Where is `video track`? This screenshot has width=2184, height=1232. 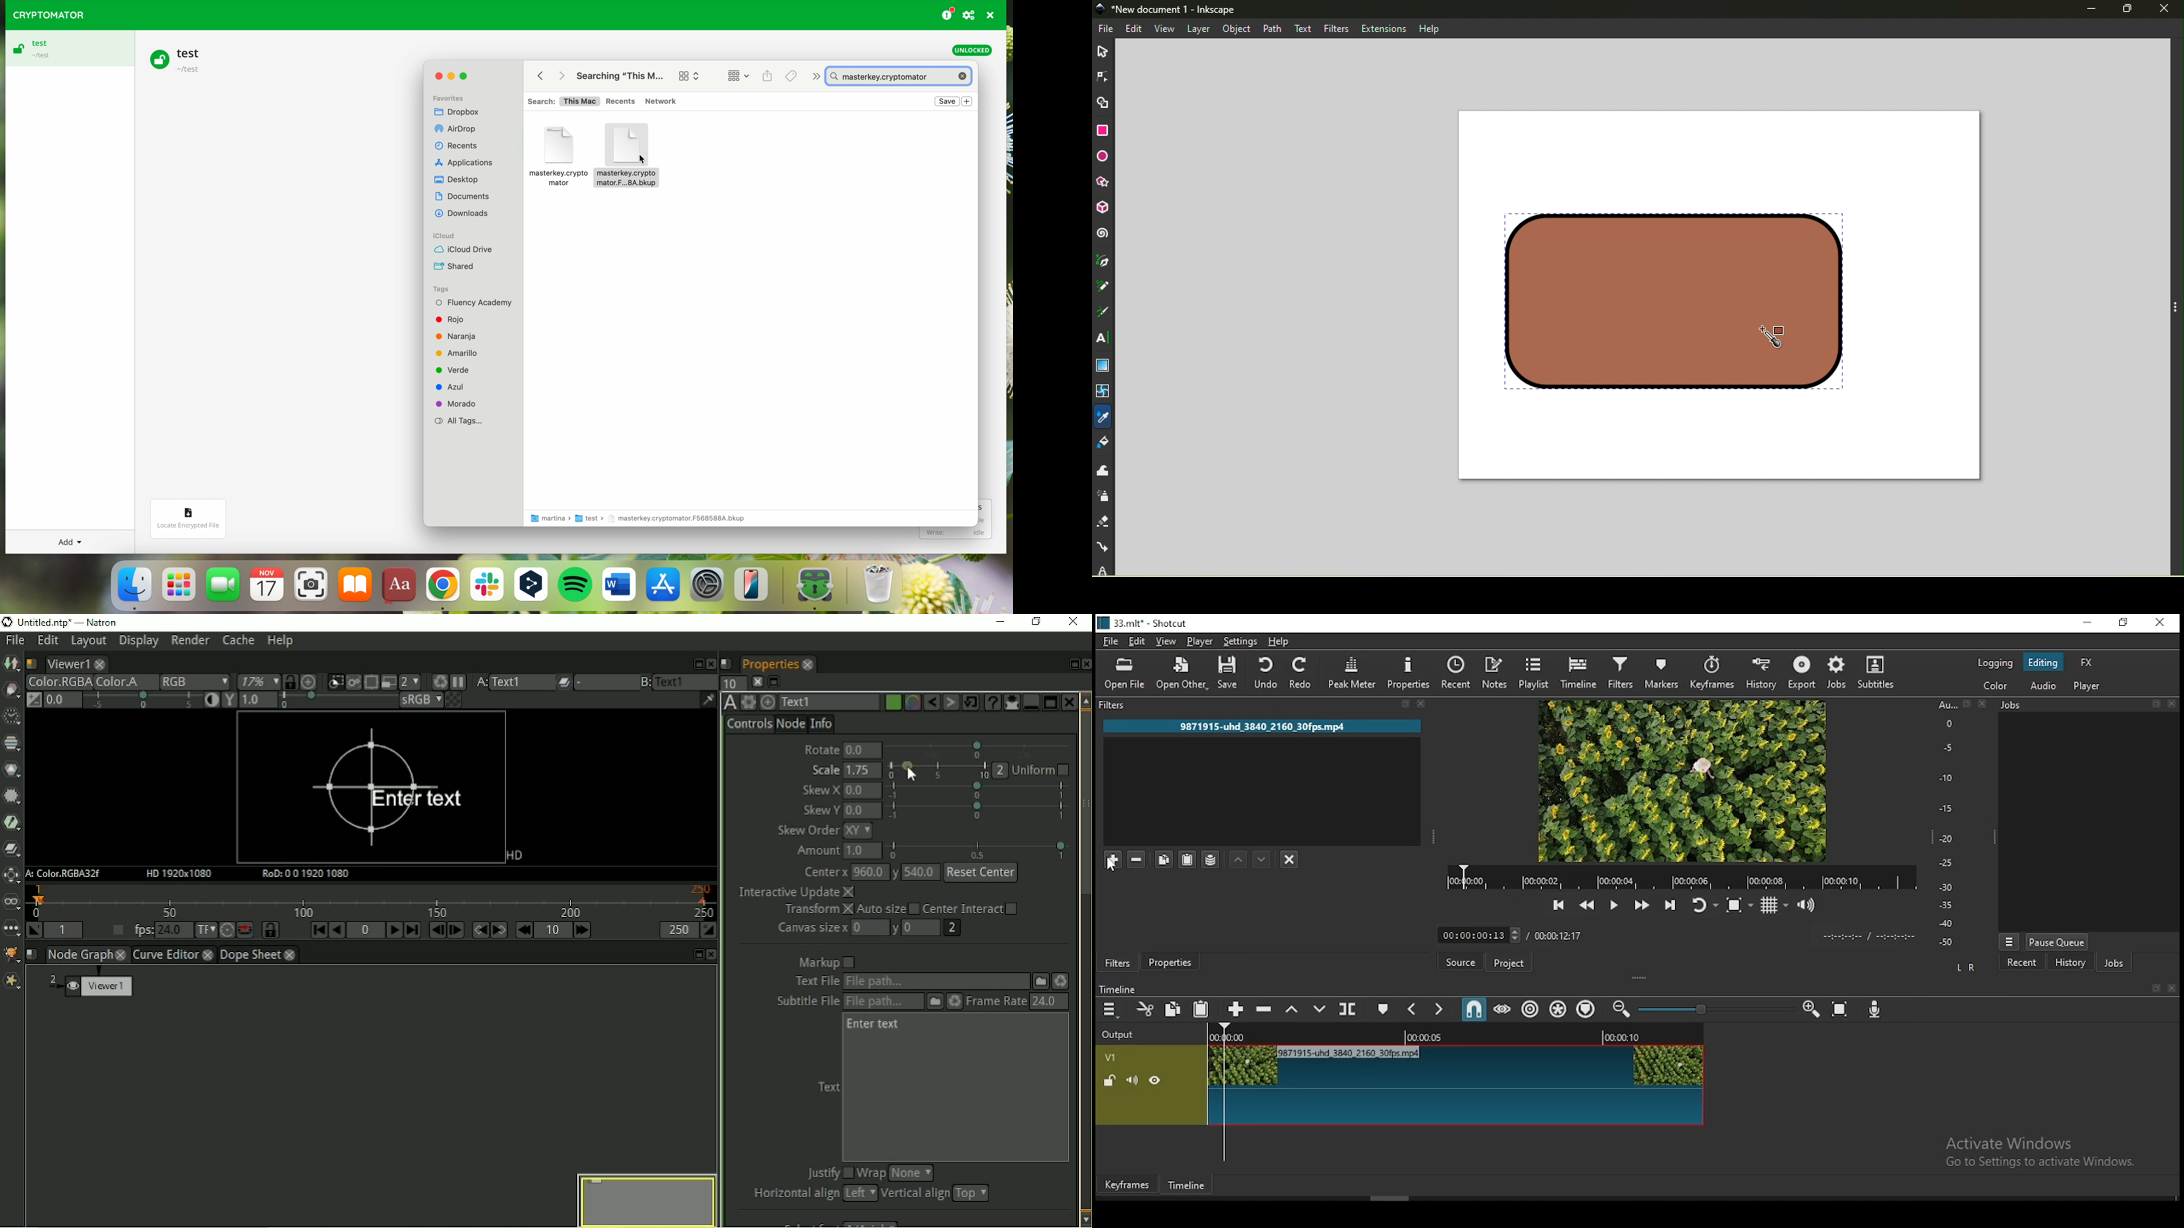
video track is located at coordinates (1405, 1086).